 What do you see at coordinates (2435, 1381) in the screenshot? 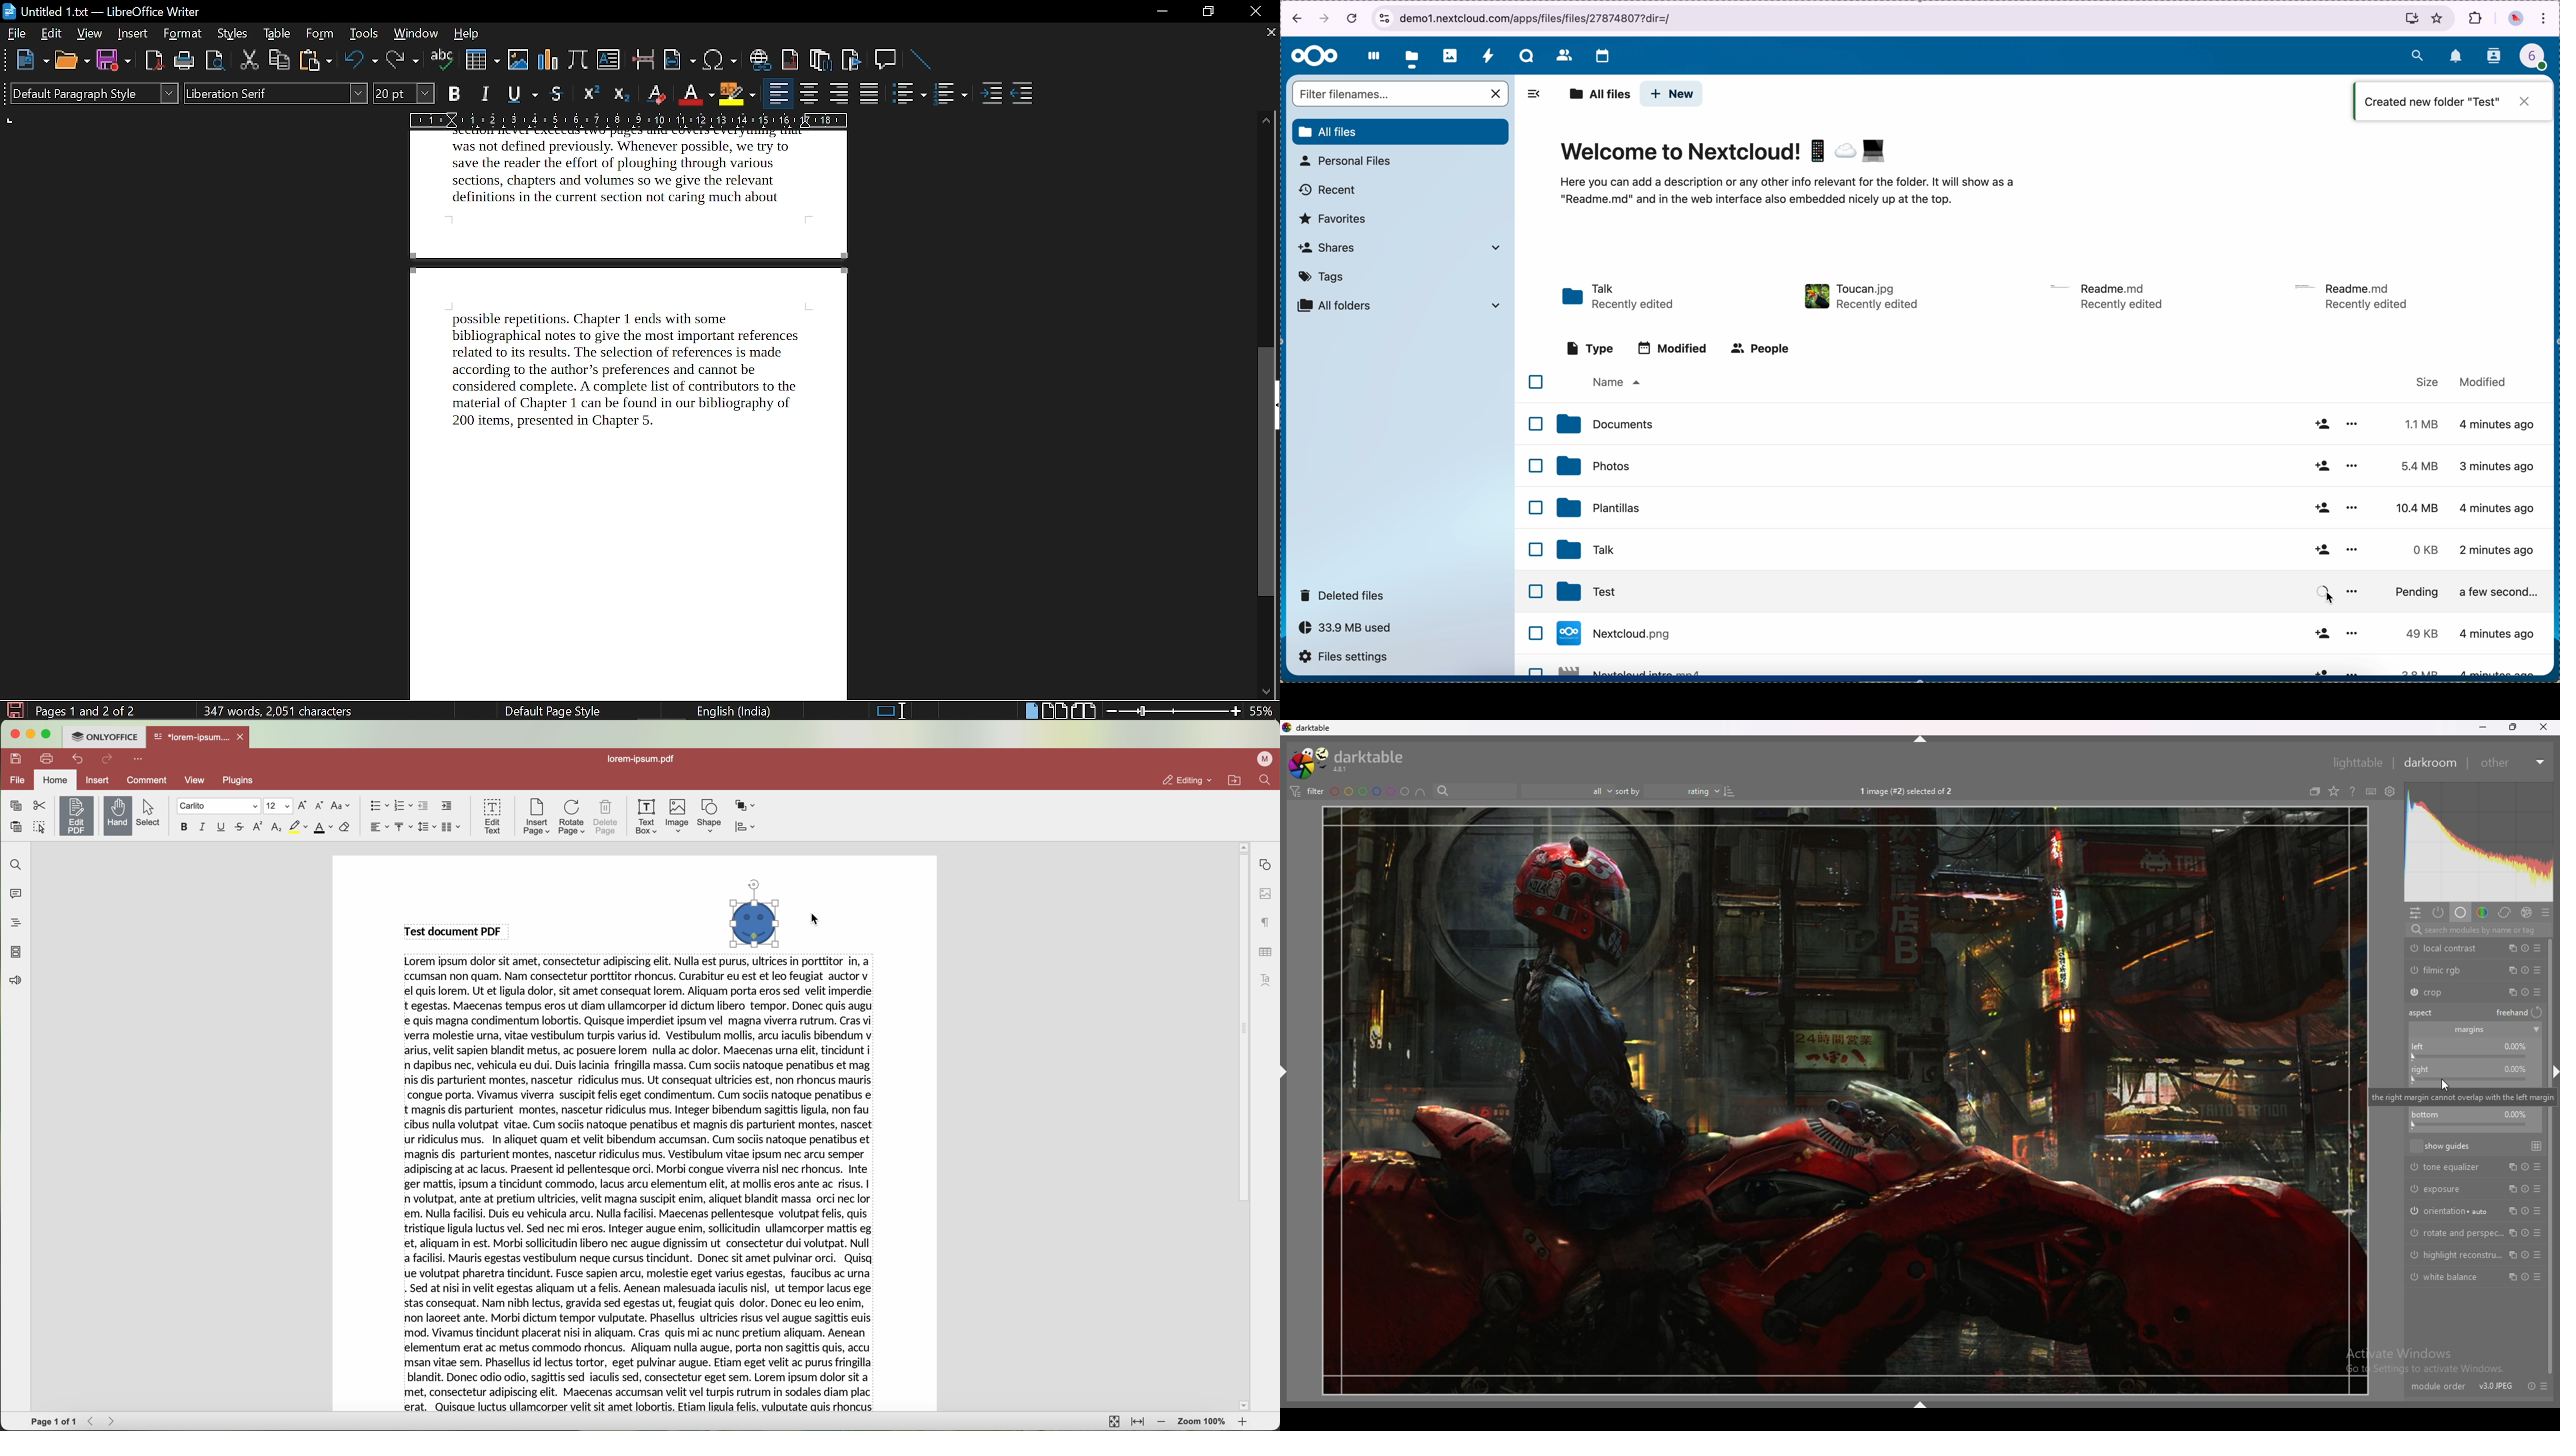
I see `module order` at bounding box center [2435, 1381].